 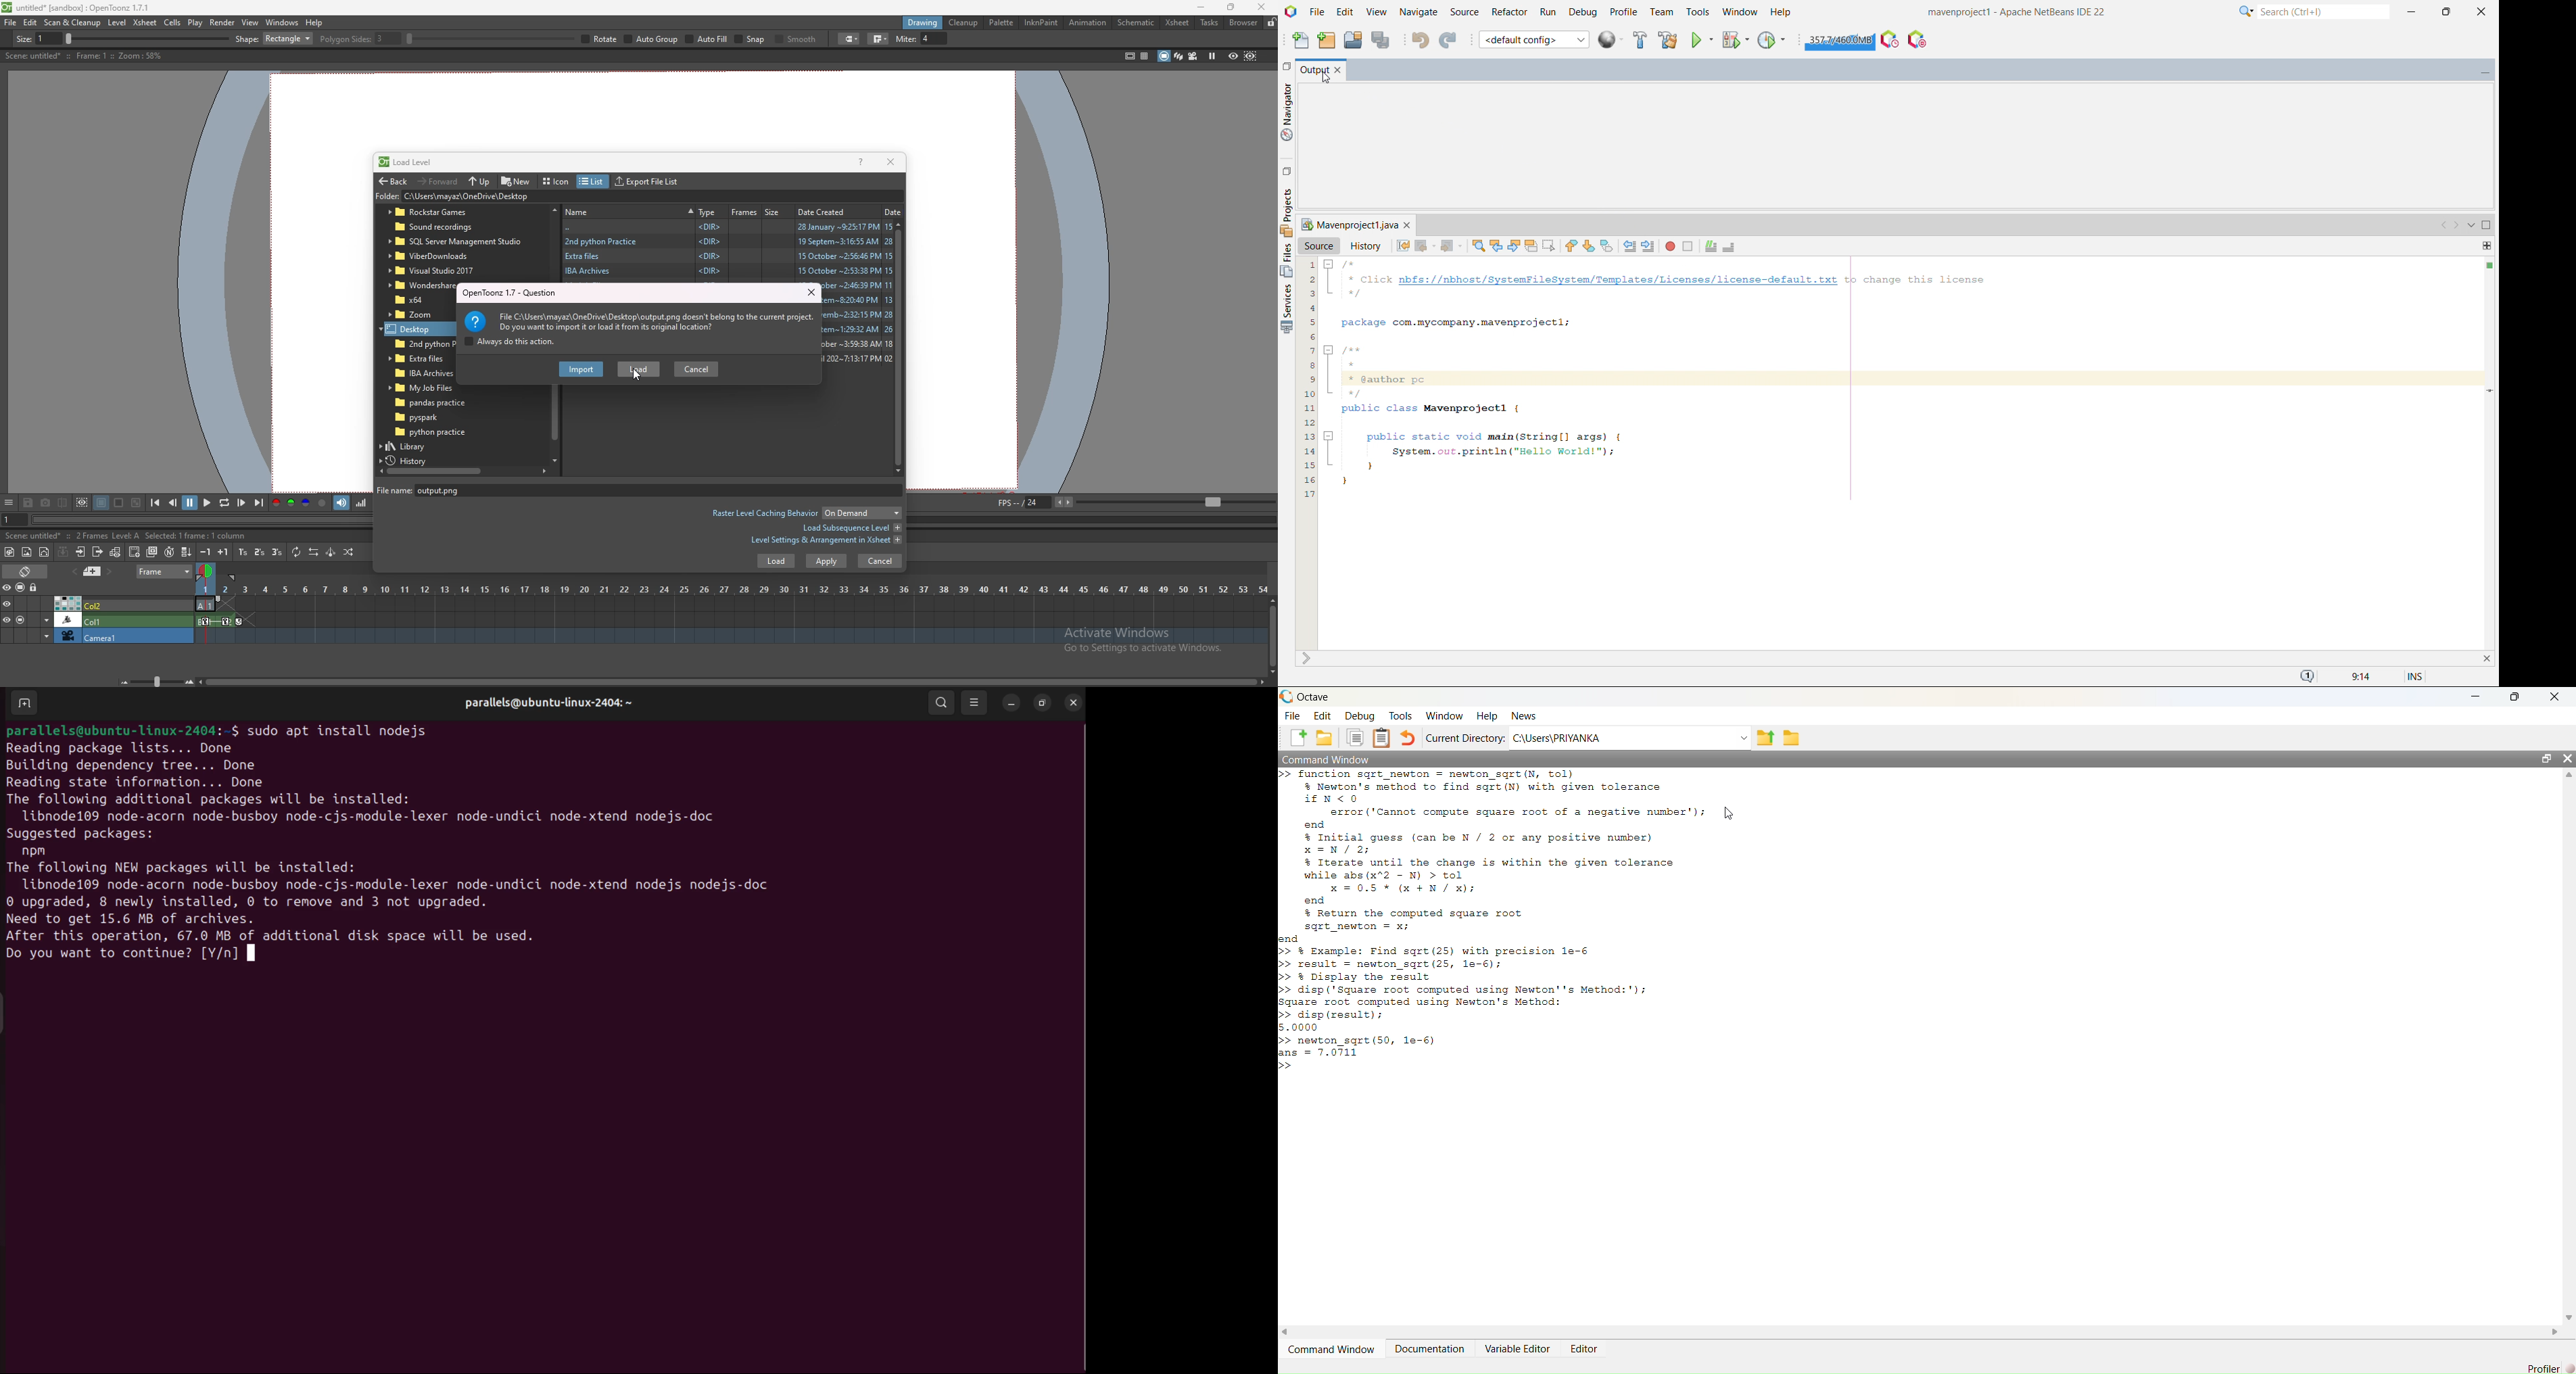 What do you see at coordinates (421, 388) in the screenshot?
I see `folder` at bounding box center [421, 388].